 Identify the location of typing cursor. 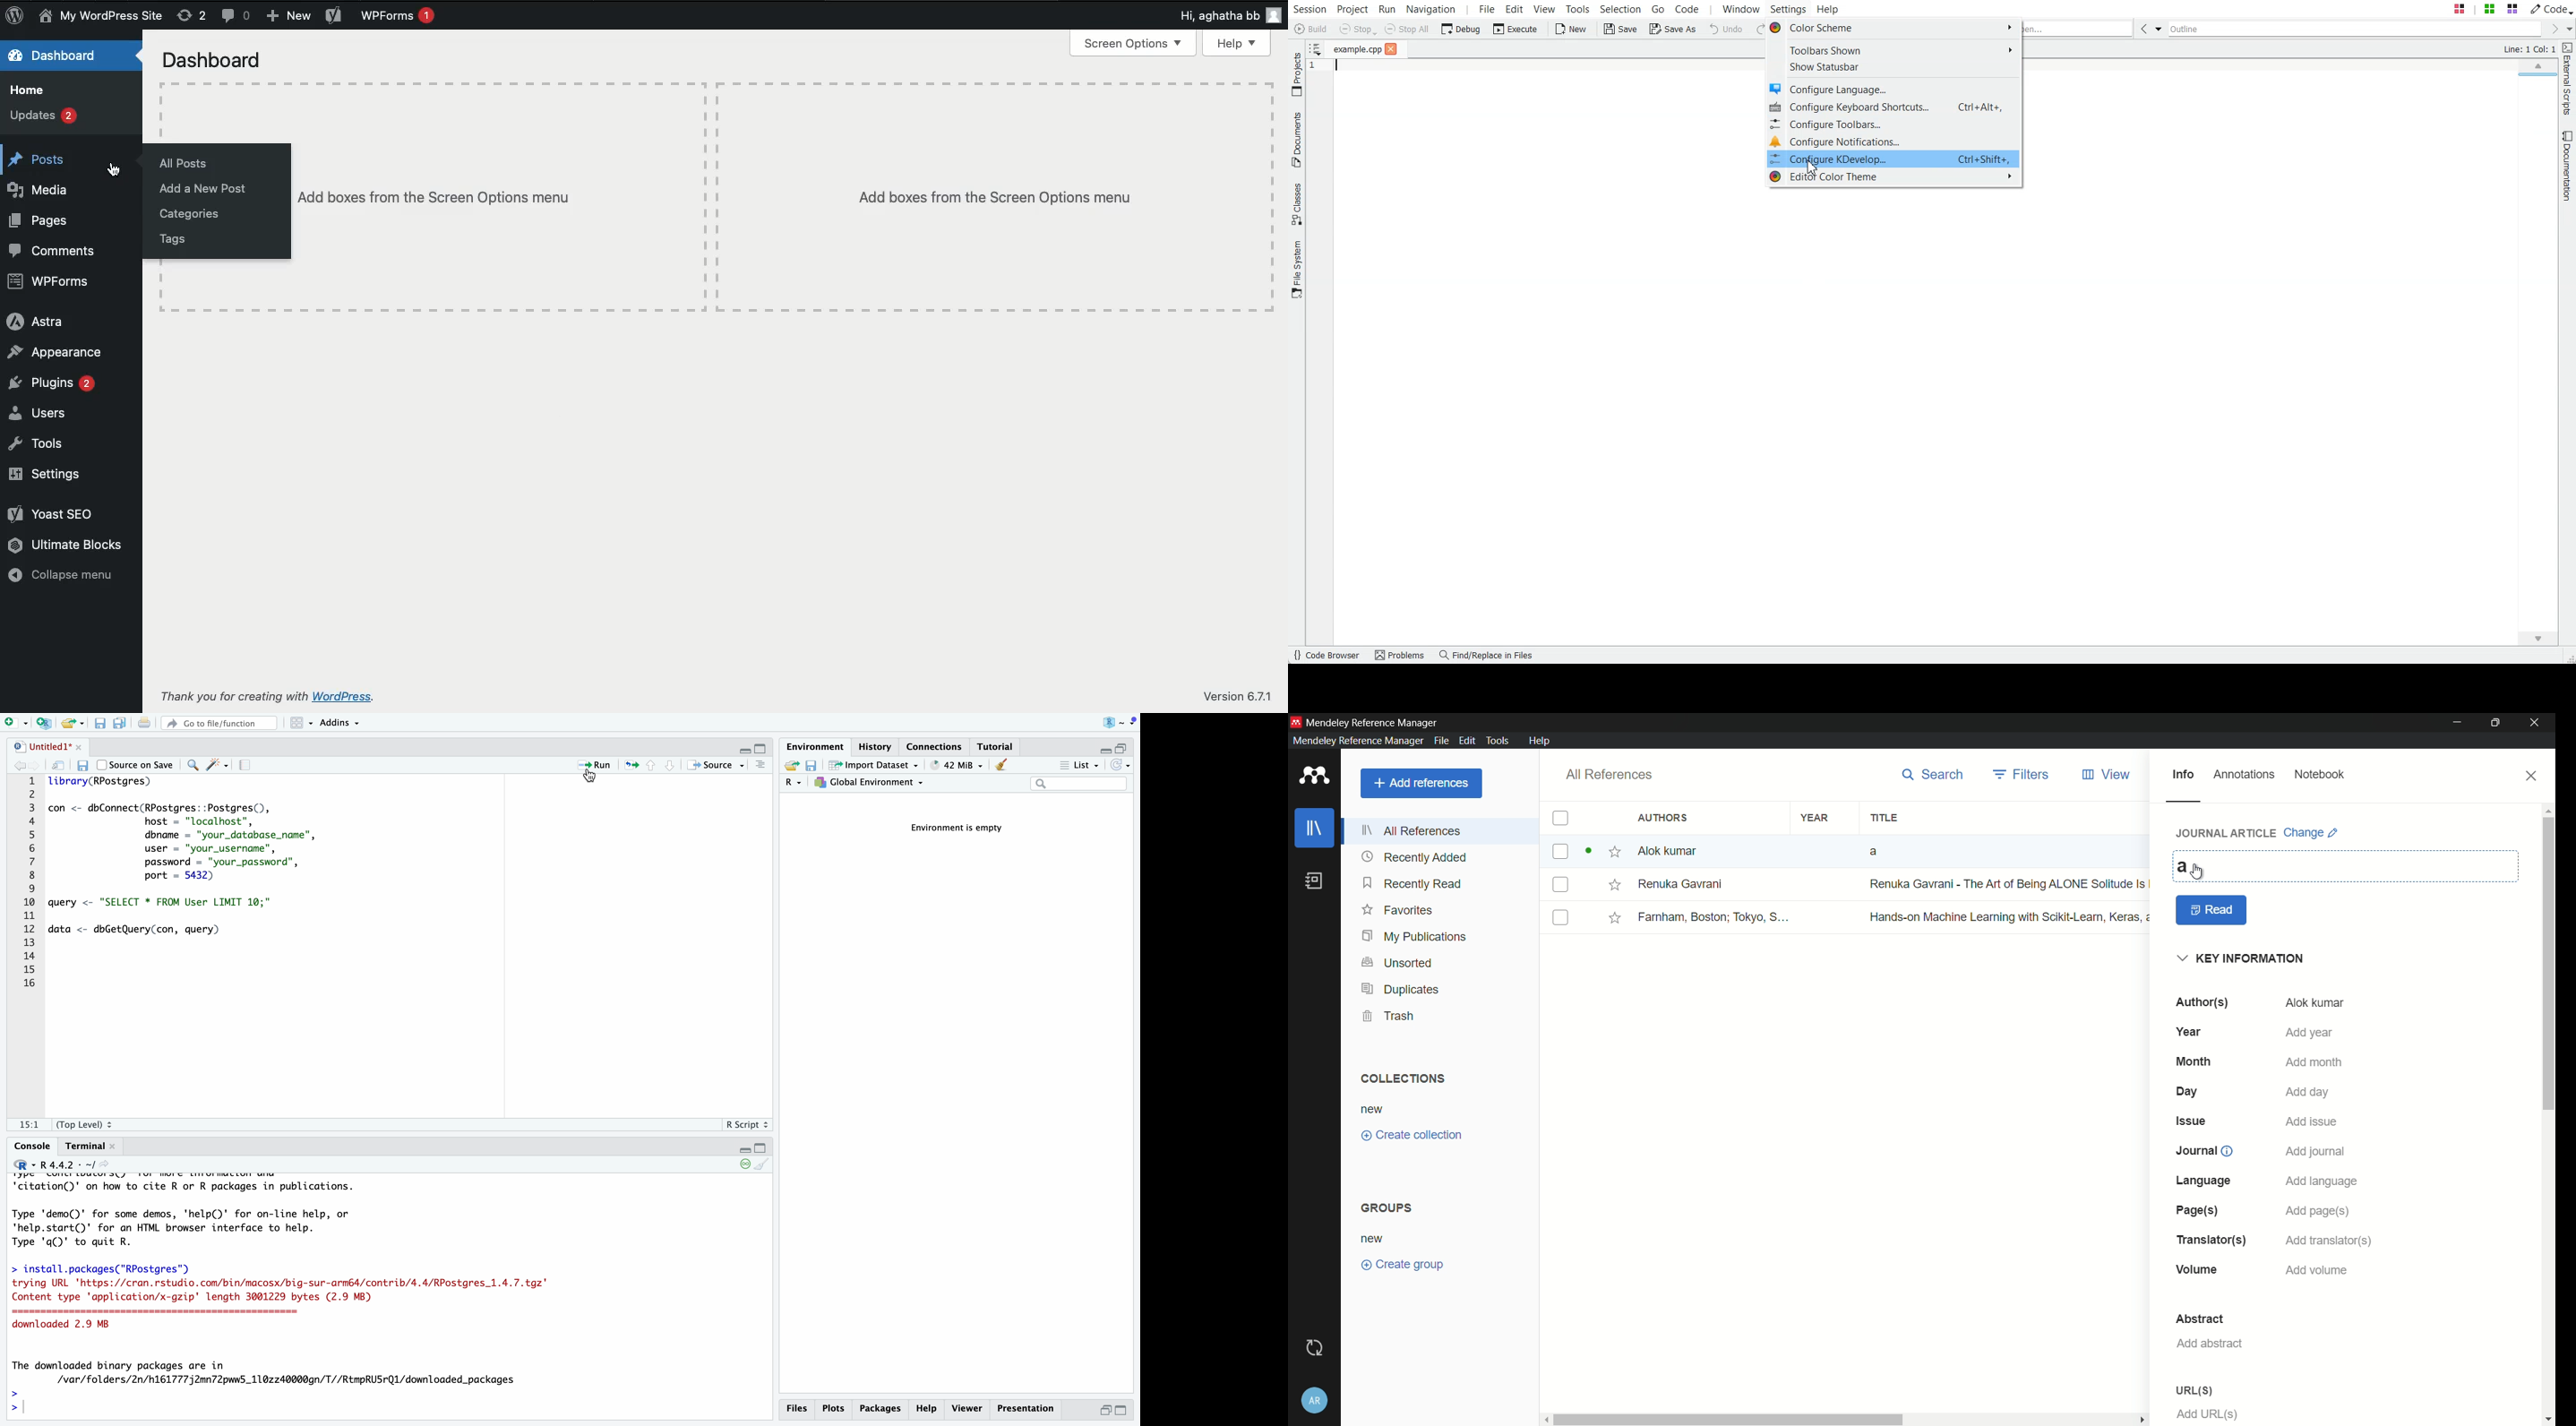
(31, 1409).